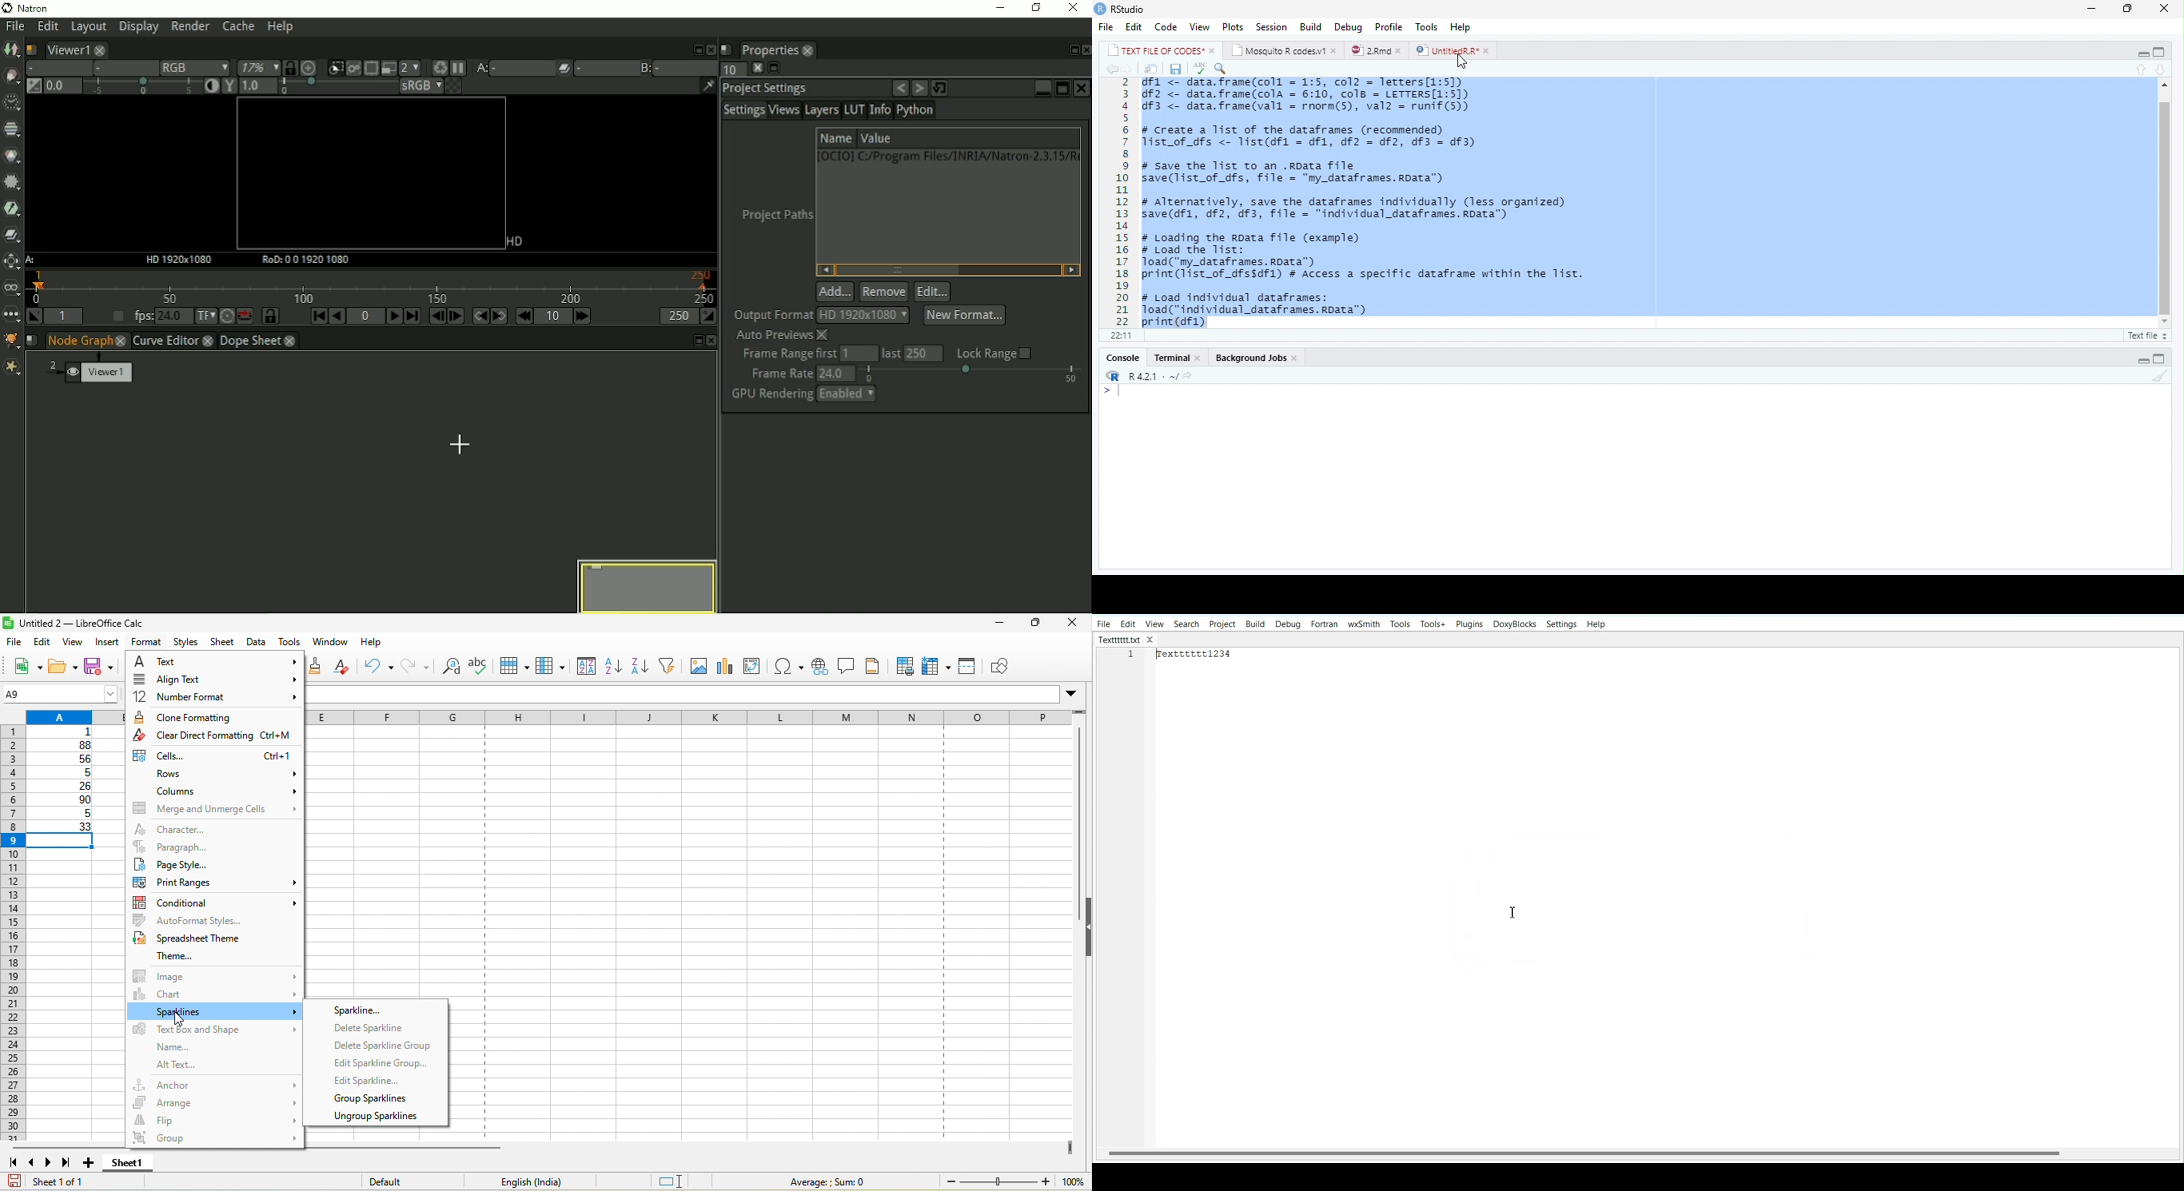 The width and height of the screenshot is (2184, 1204). Describe the element at coordinates (1119, 640) in the screenshot. I see `Textttttt.txt` at that location.